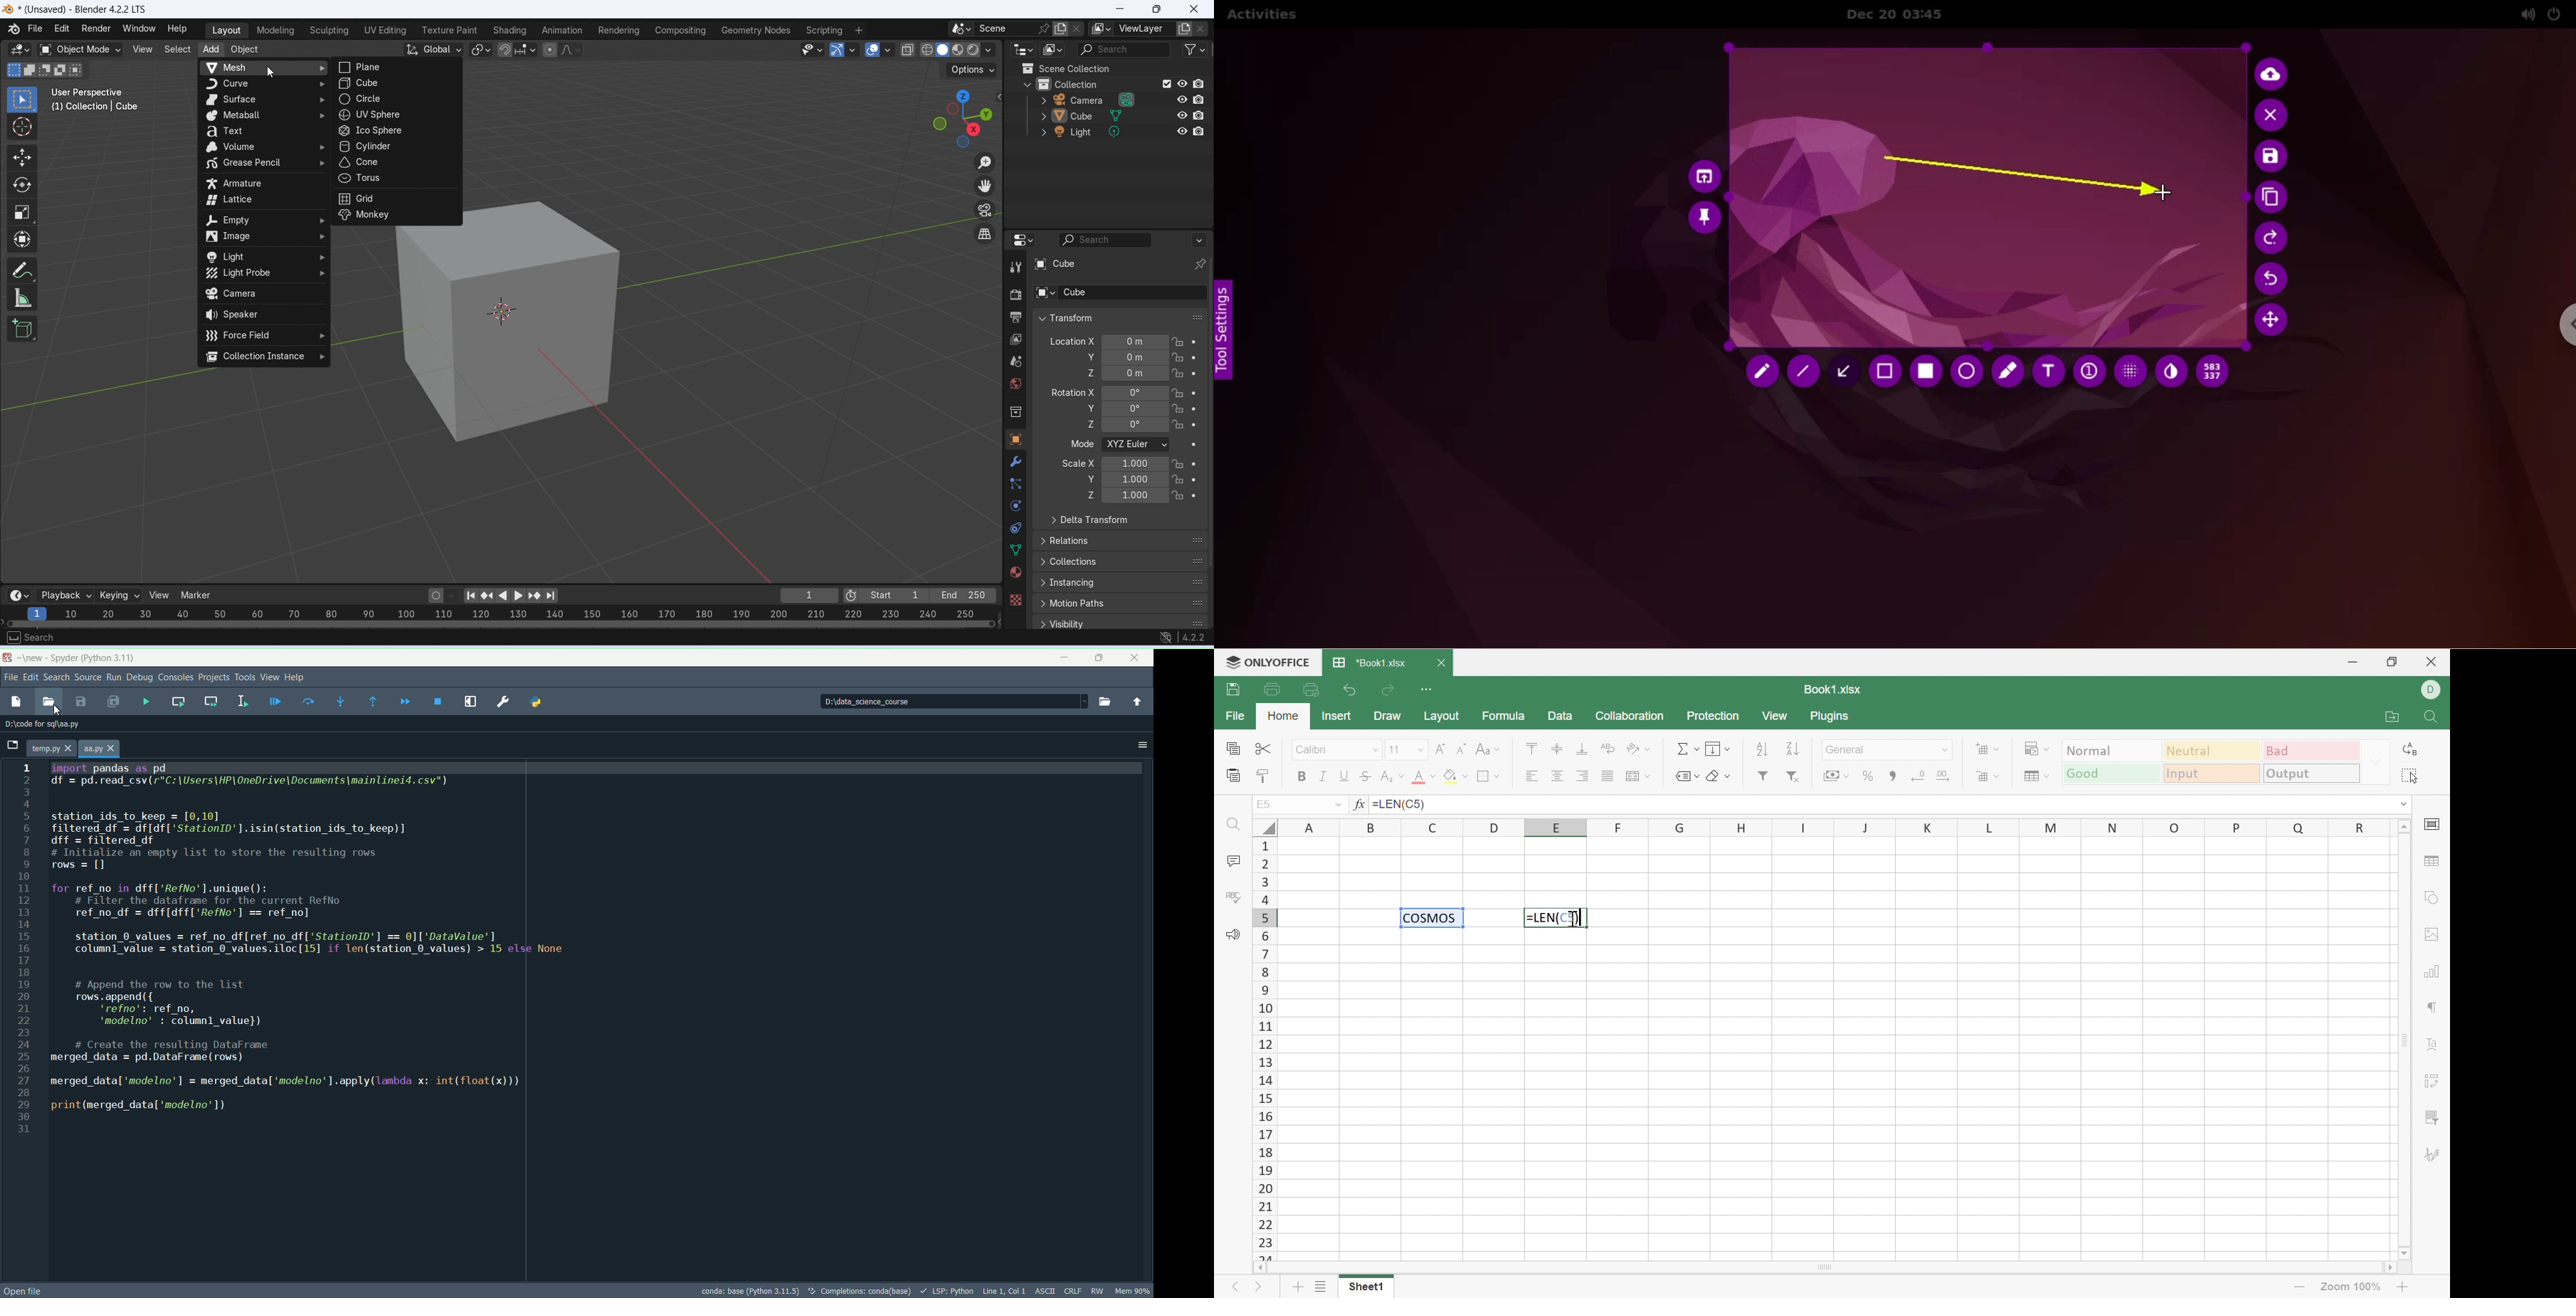 Image resolution: width=2576 pixels, height=1316 pixels. What do you see at coordinates (1016, 484) in the screenshot?
I see `Particles` at bounding box center [1016, 484].